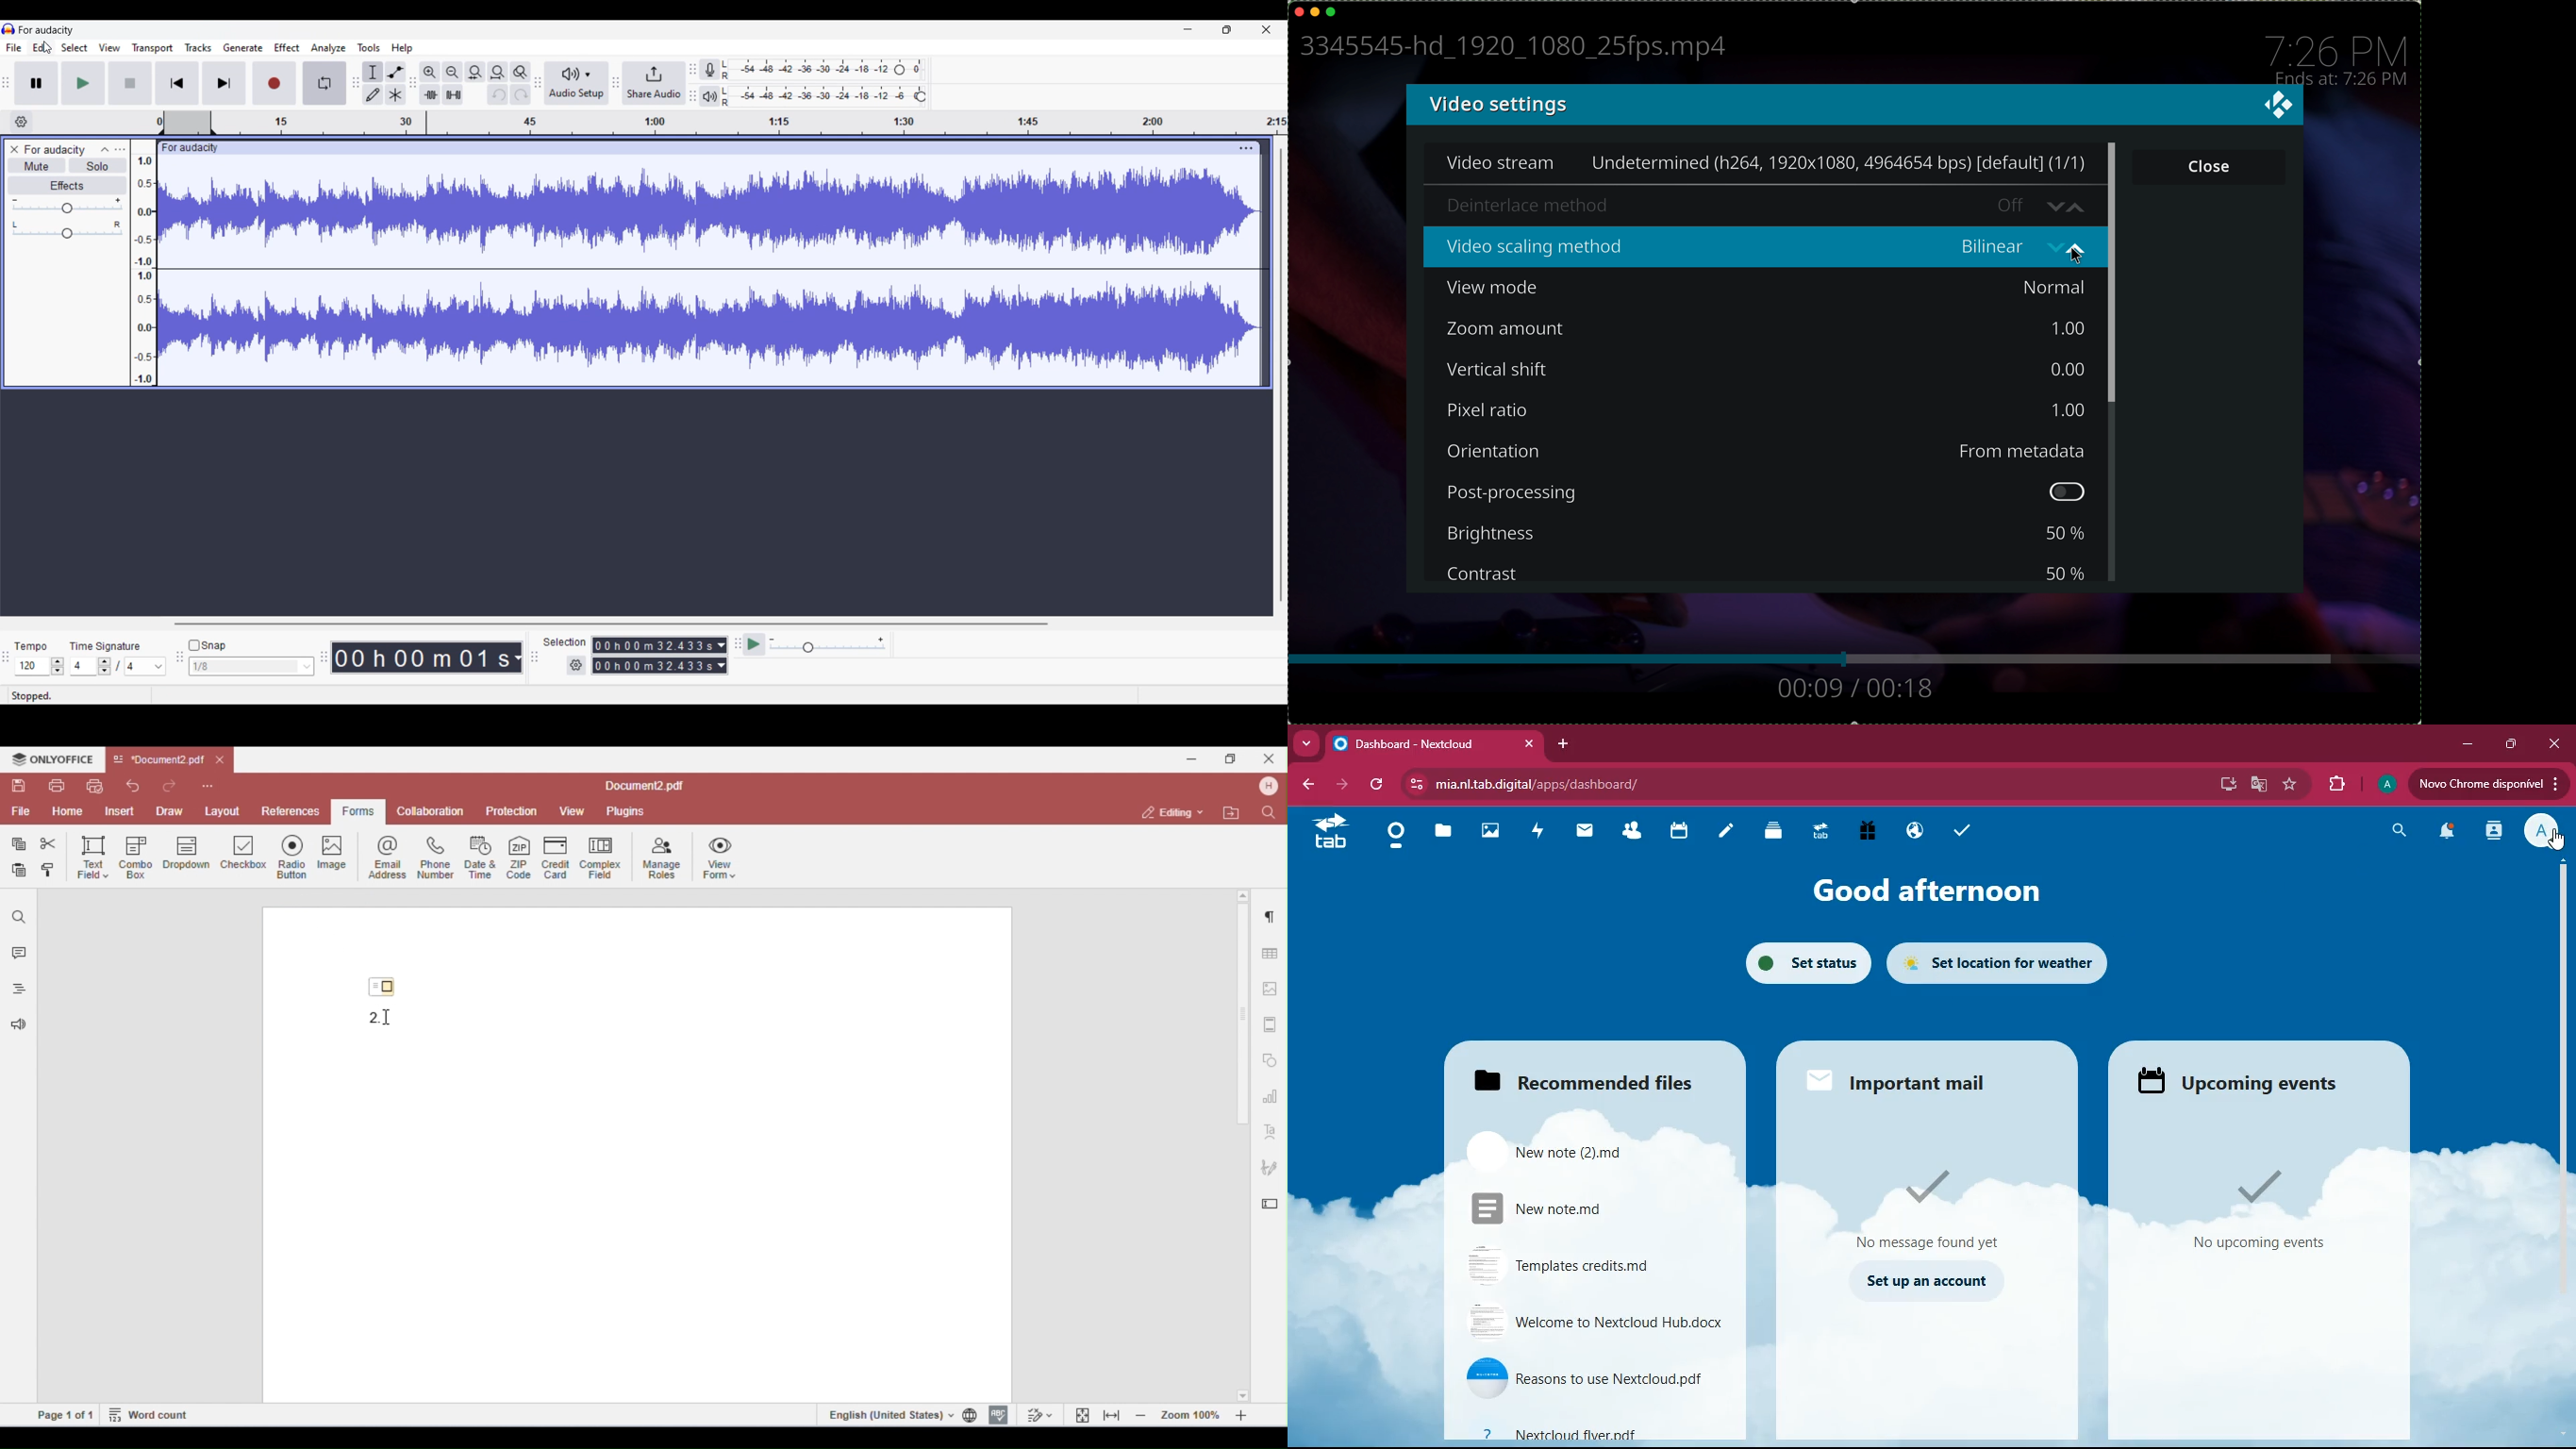  I want to click on maximize, so click(2508, 744).